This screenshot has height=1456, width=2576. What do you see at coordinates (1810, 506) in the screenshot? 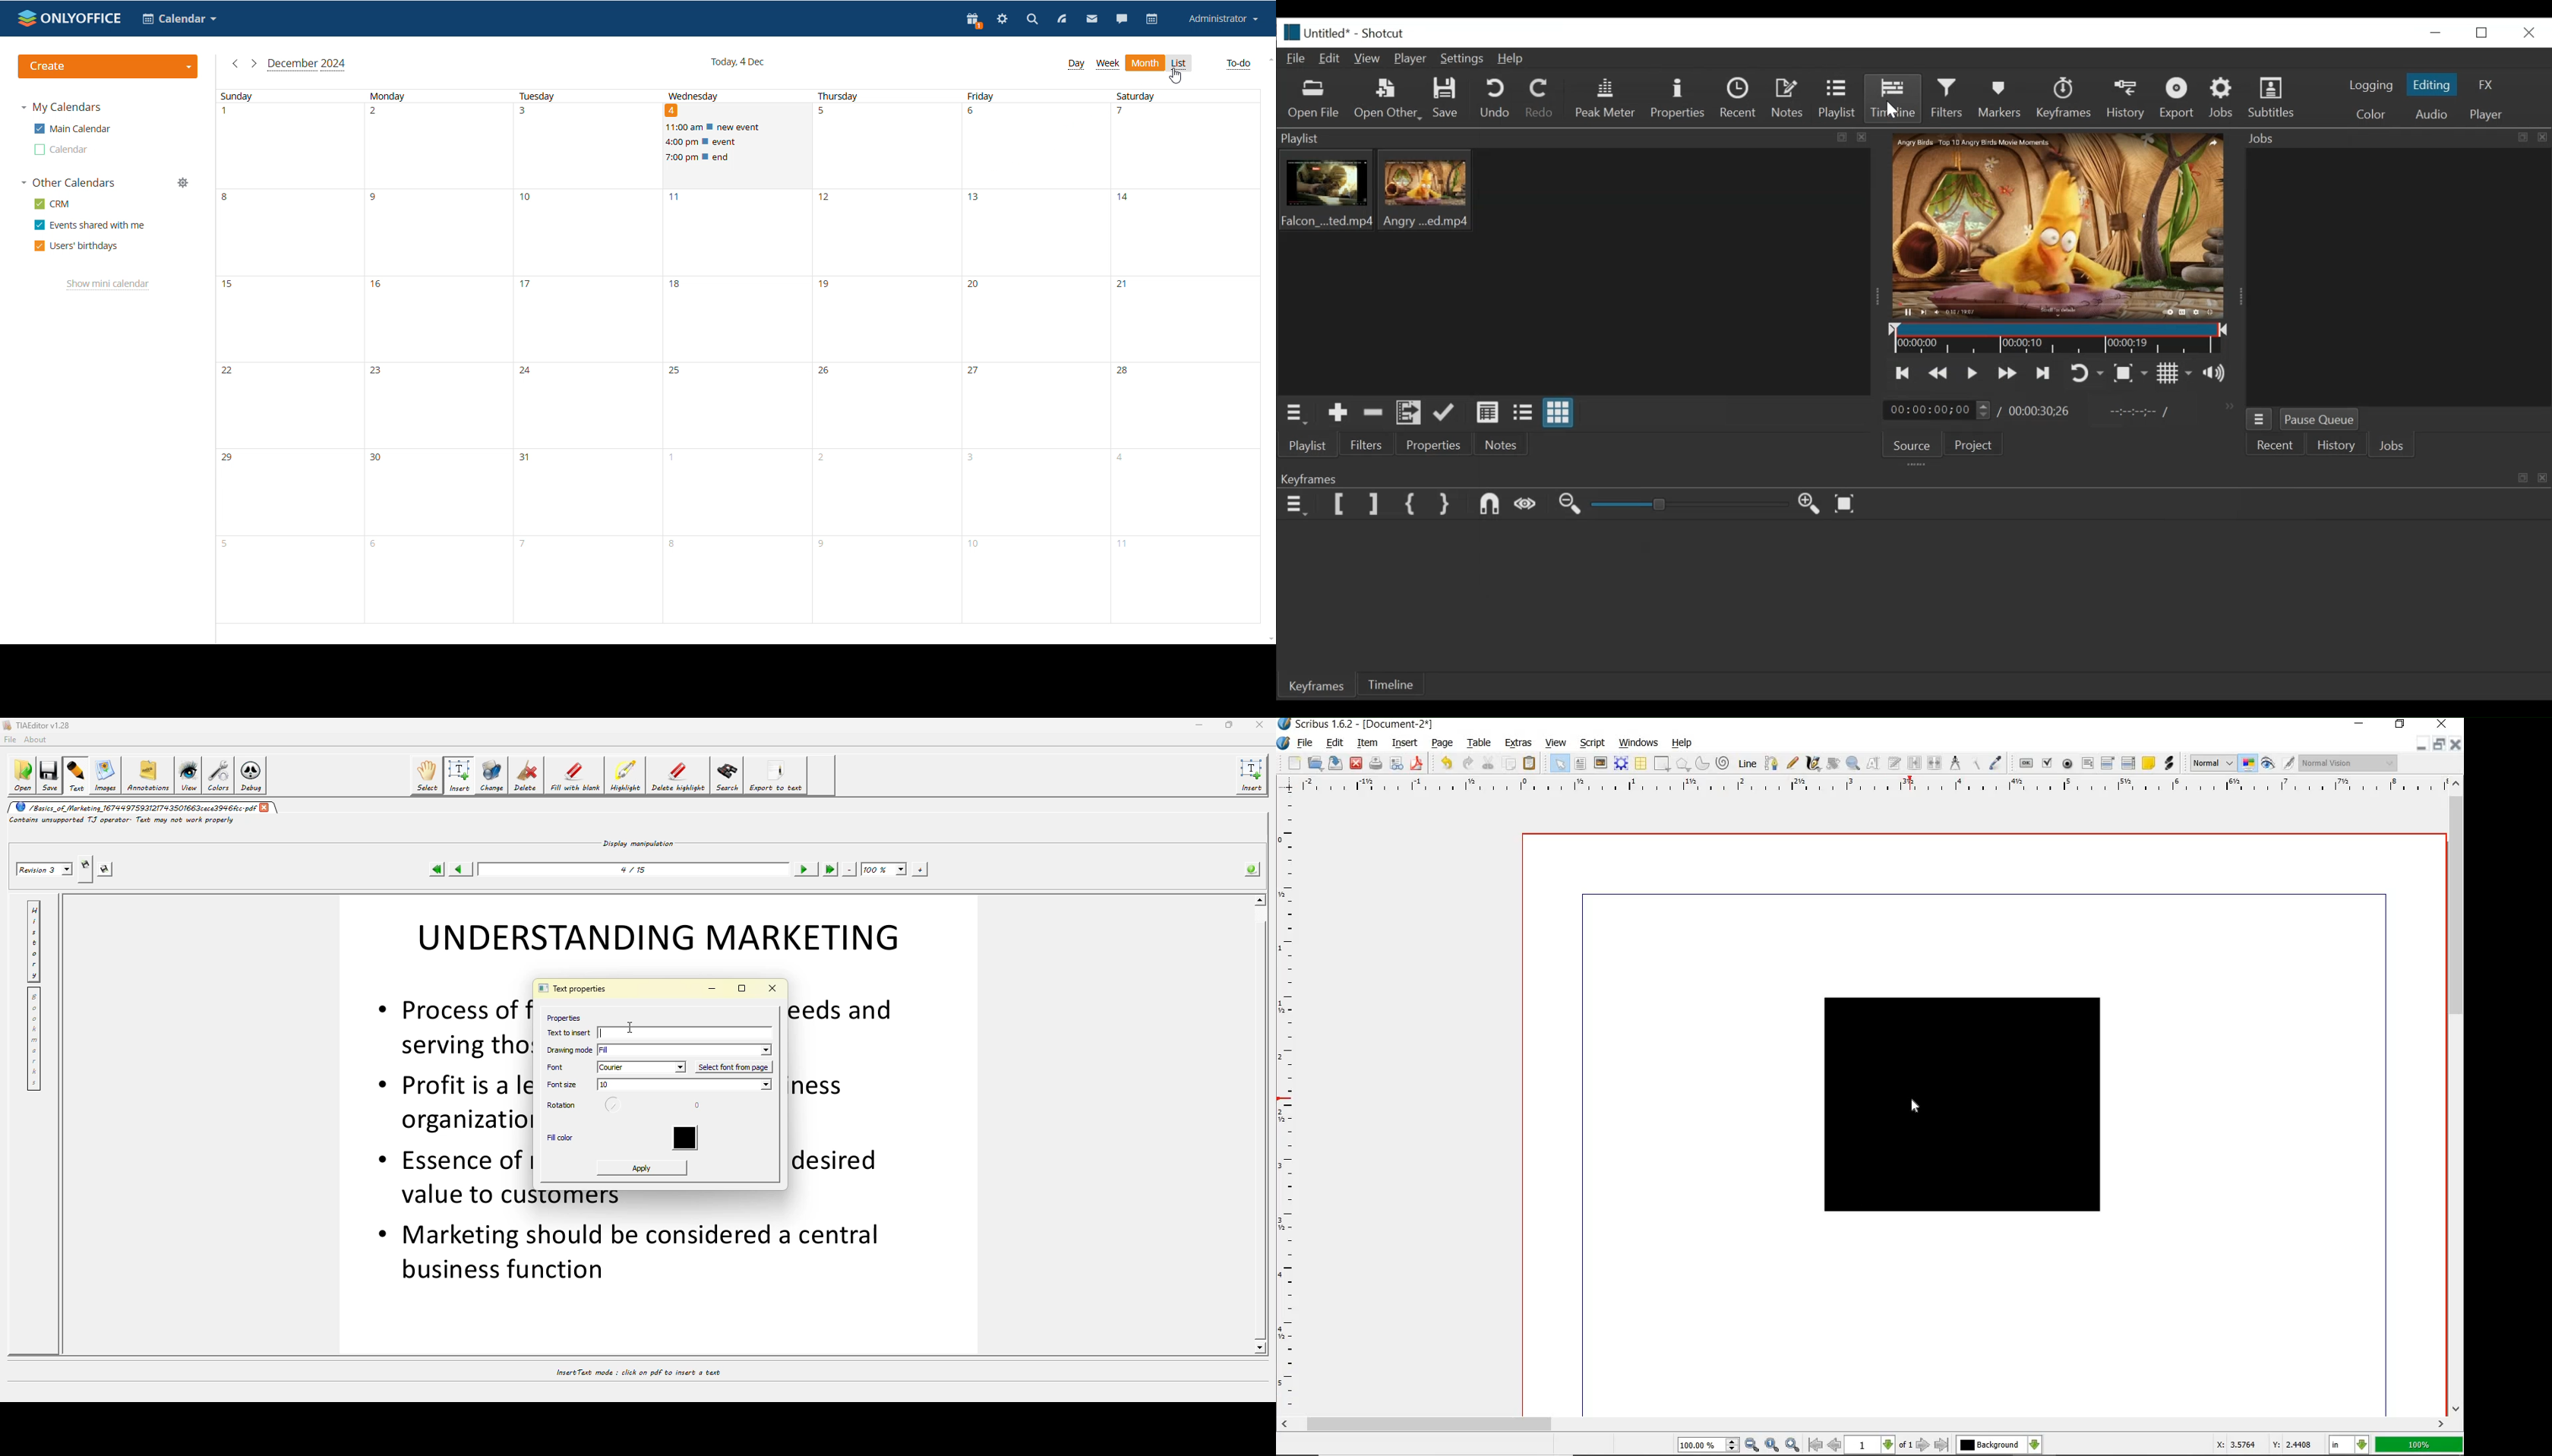
I see `zoom in` at bounding box center [1810, 506].